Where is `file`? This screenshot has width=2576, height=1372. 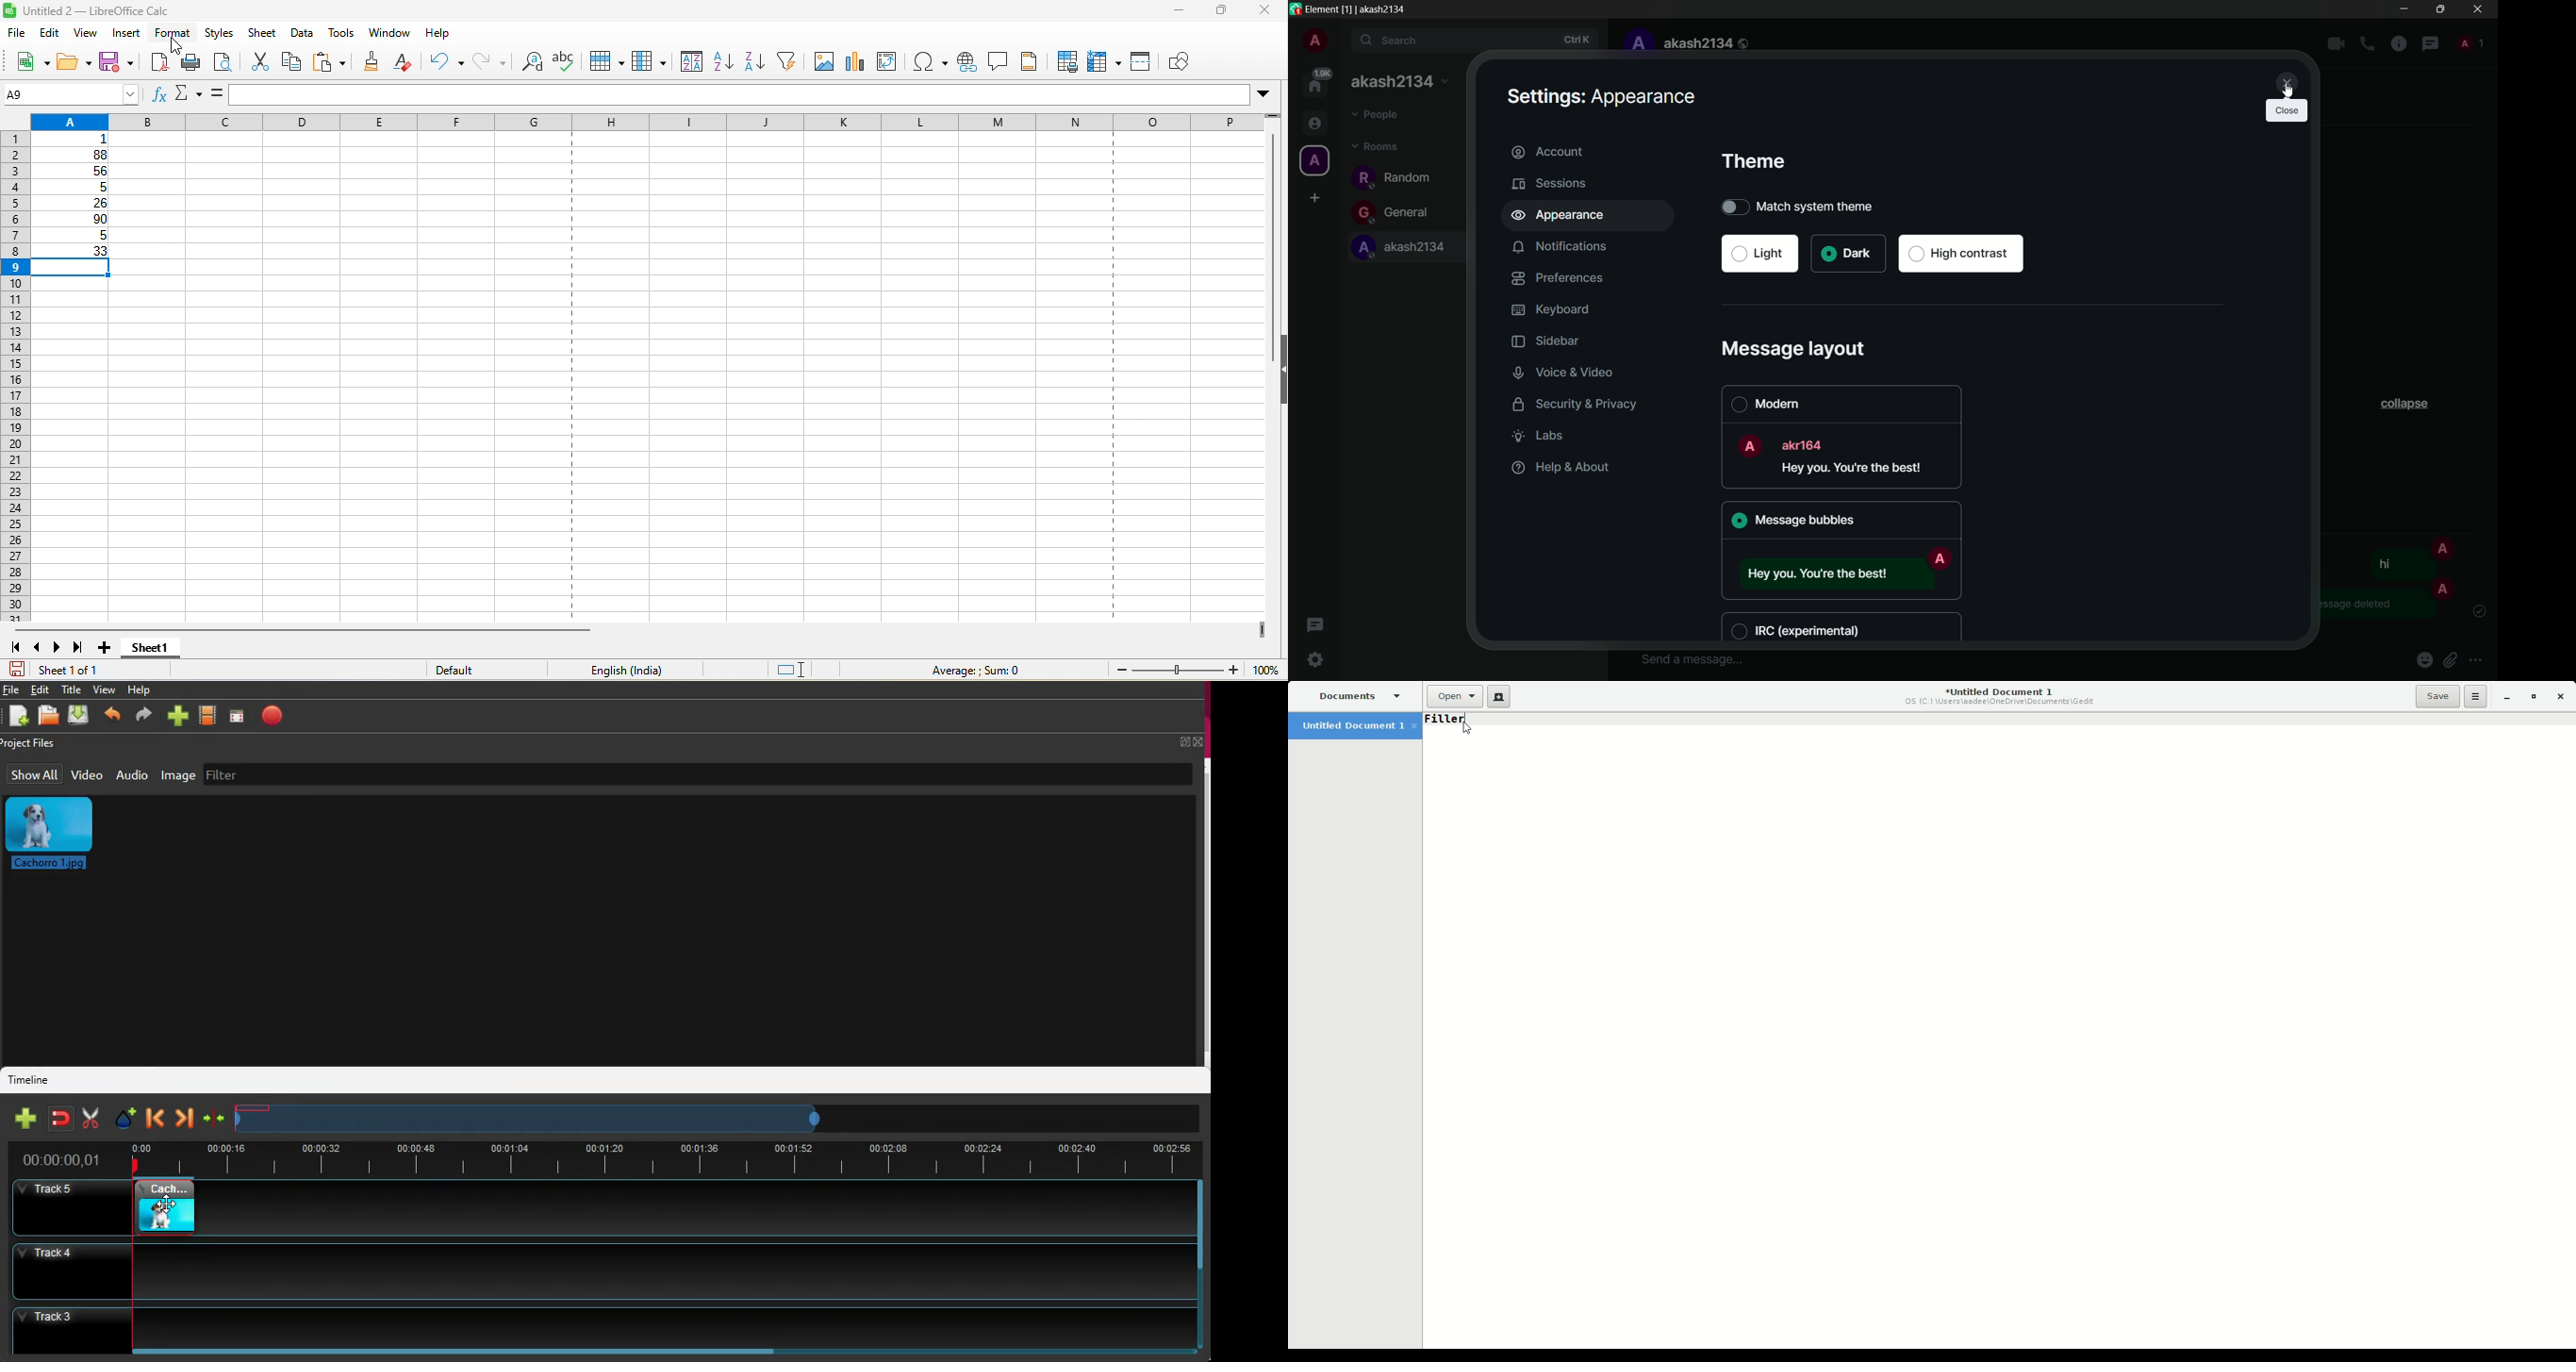
file is located at coordinates (15, 31).